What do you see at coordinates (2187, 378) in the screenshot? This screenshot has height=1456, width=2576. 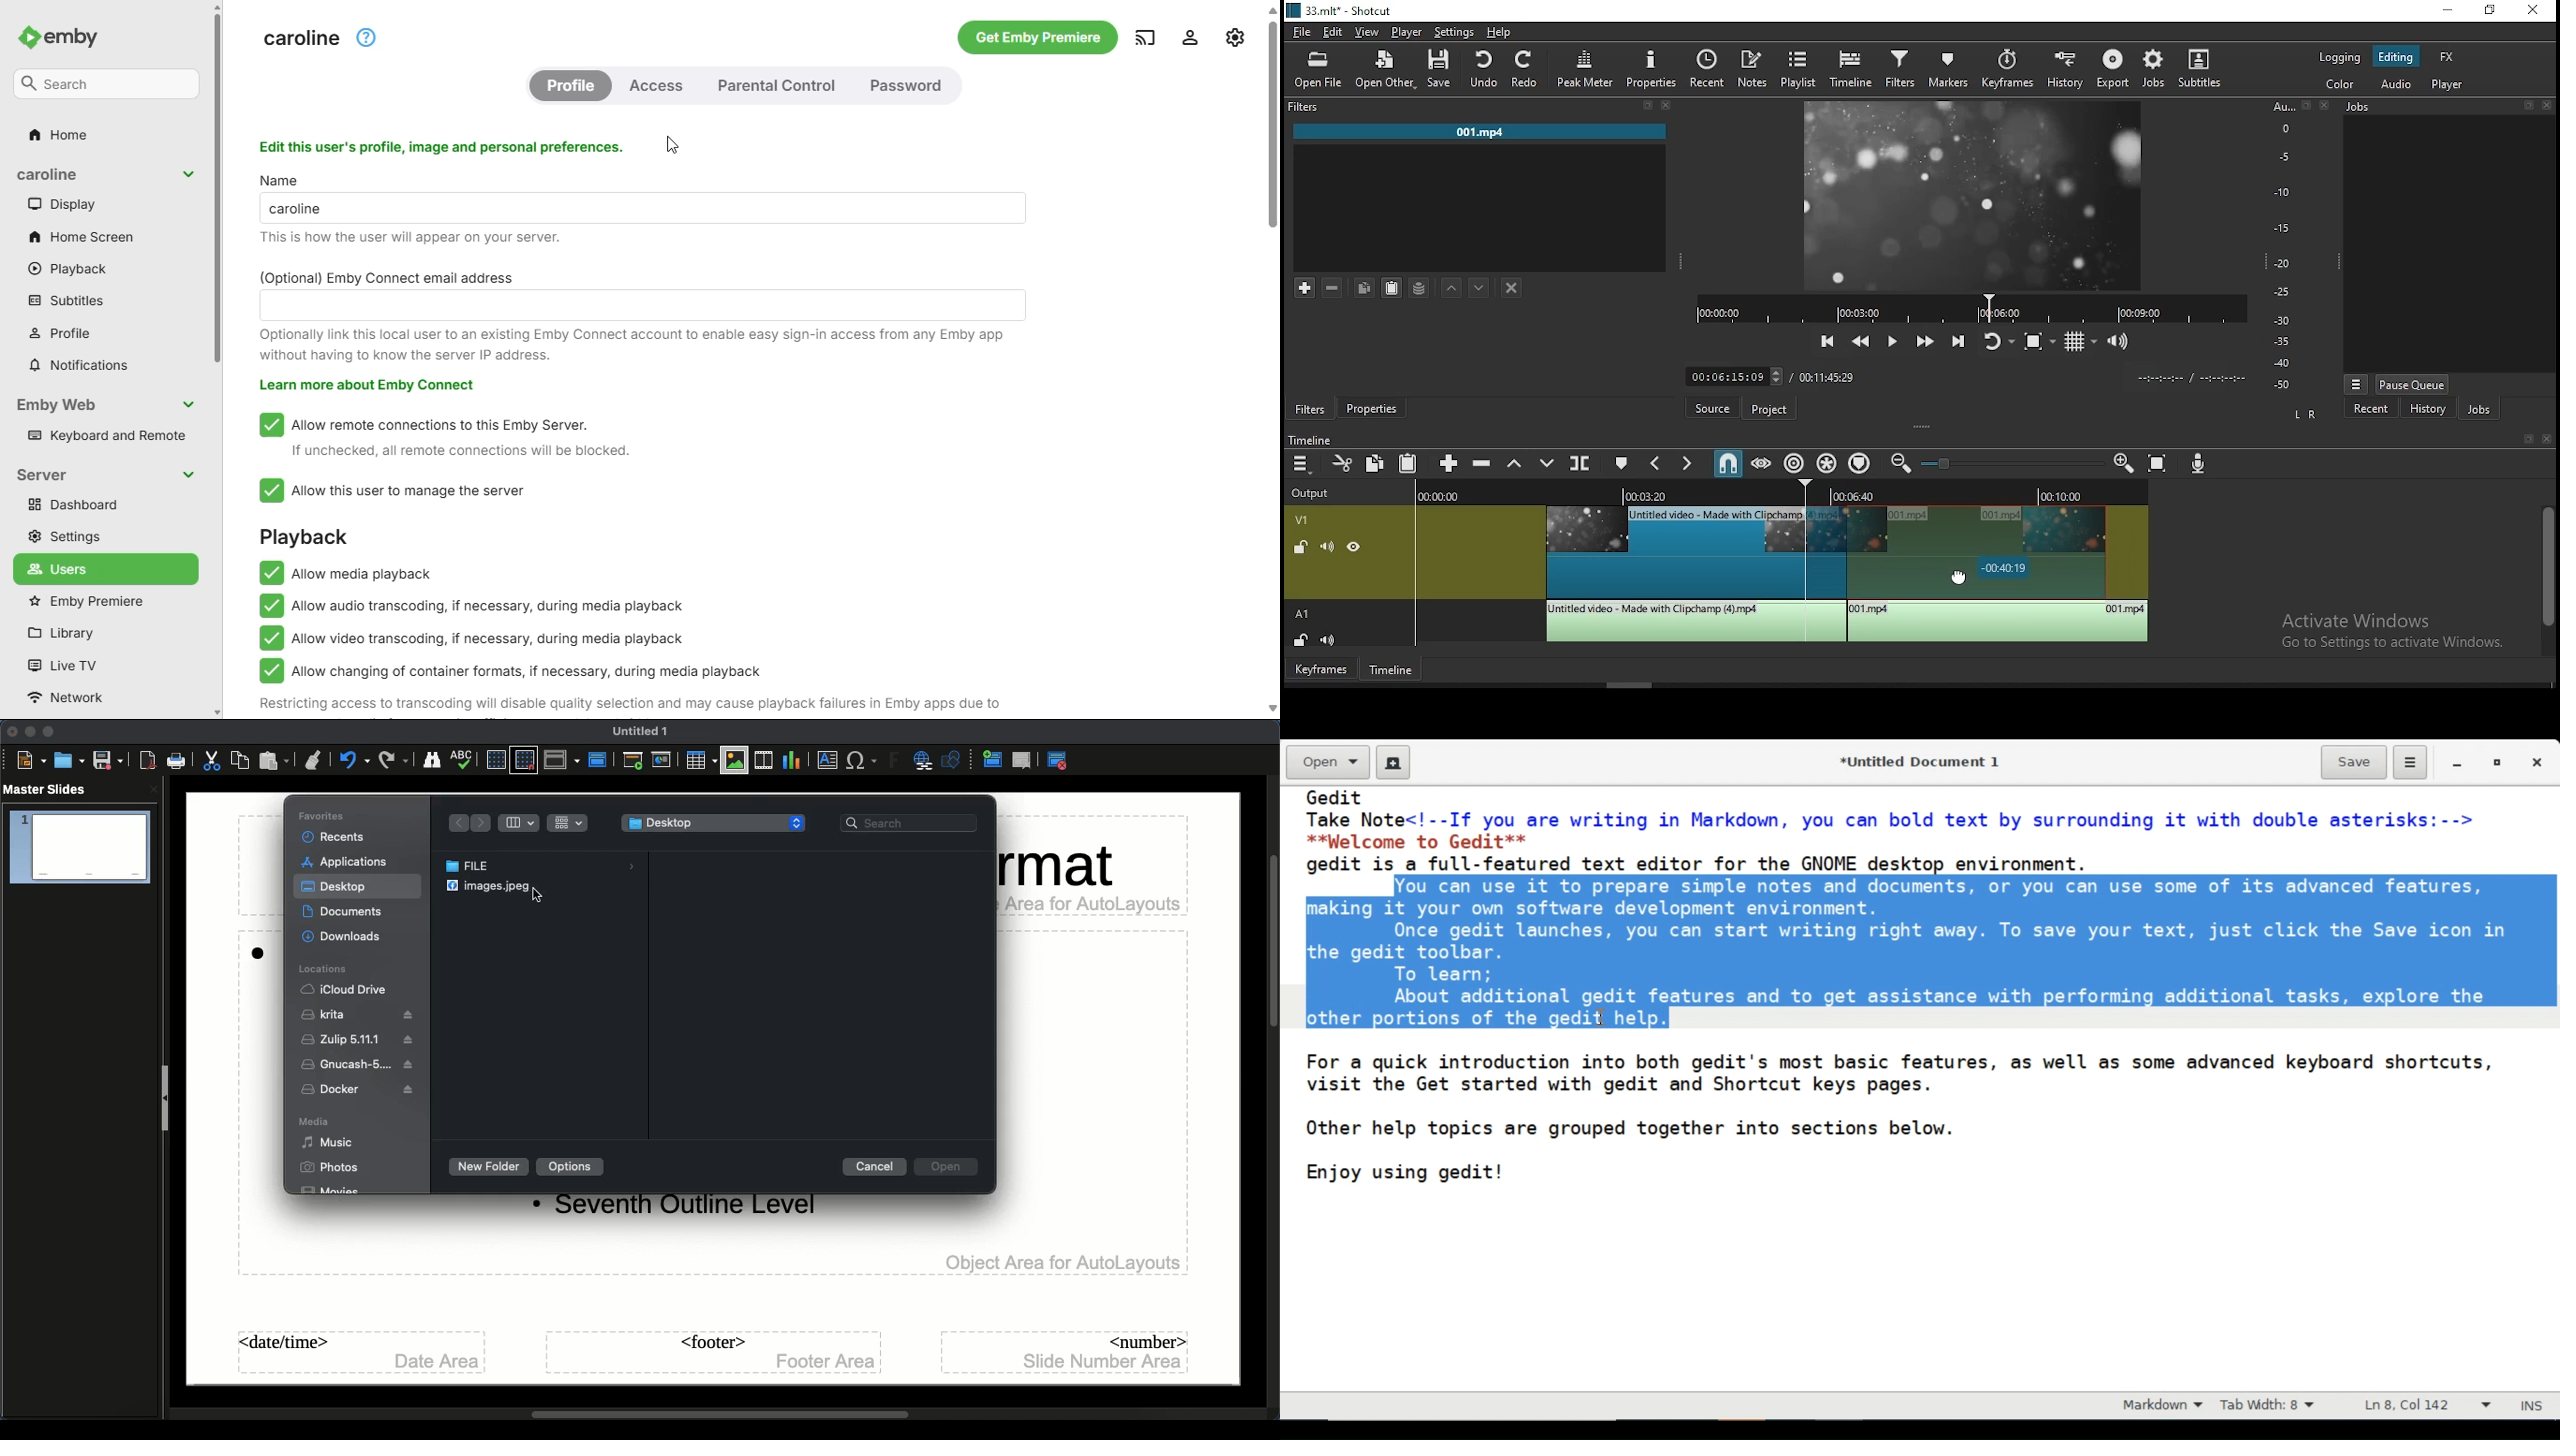 I see `time format` at bounding box center [2187, 378].